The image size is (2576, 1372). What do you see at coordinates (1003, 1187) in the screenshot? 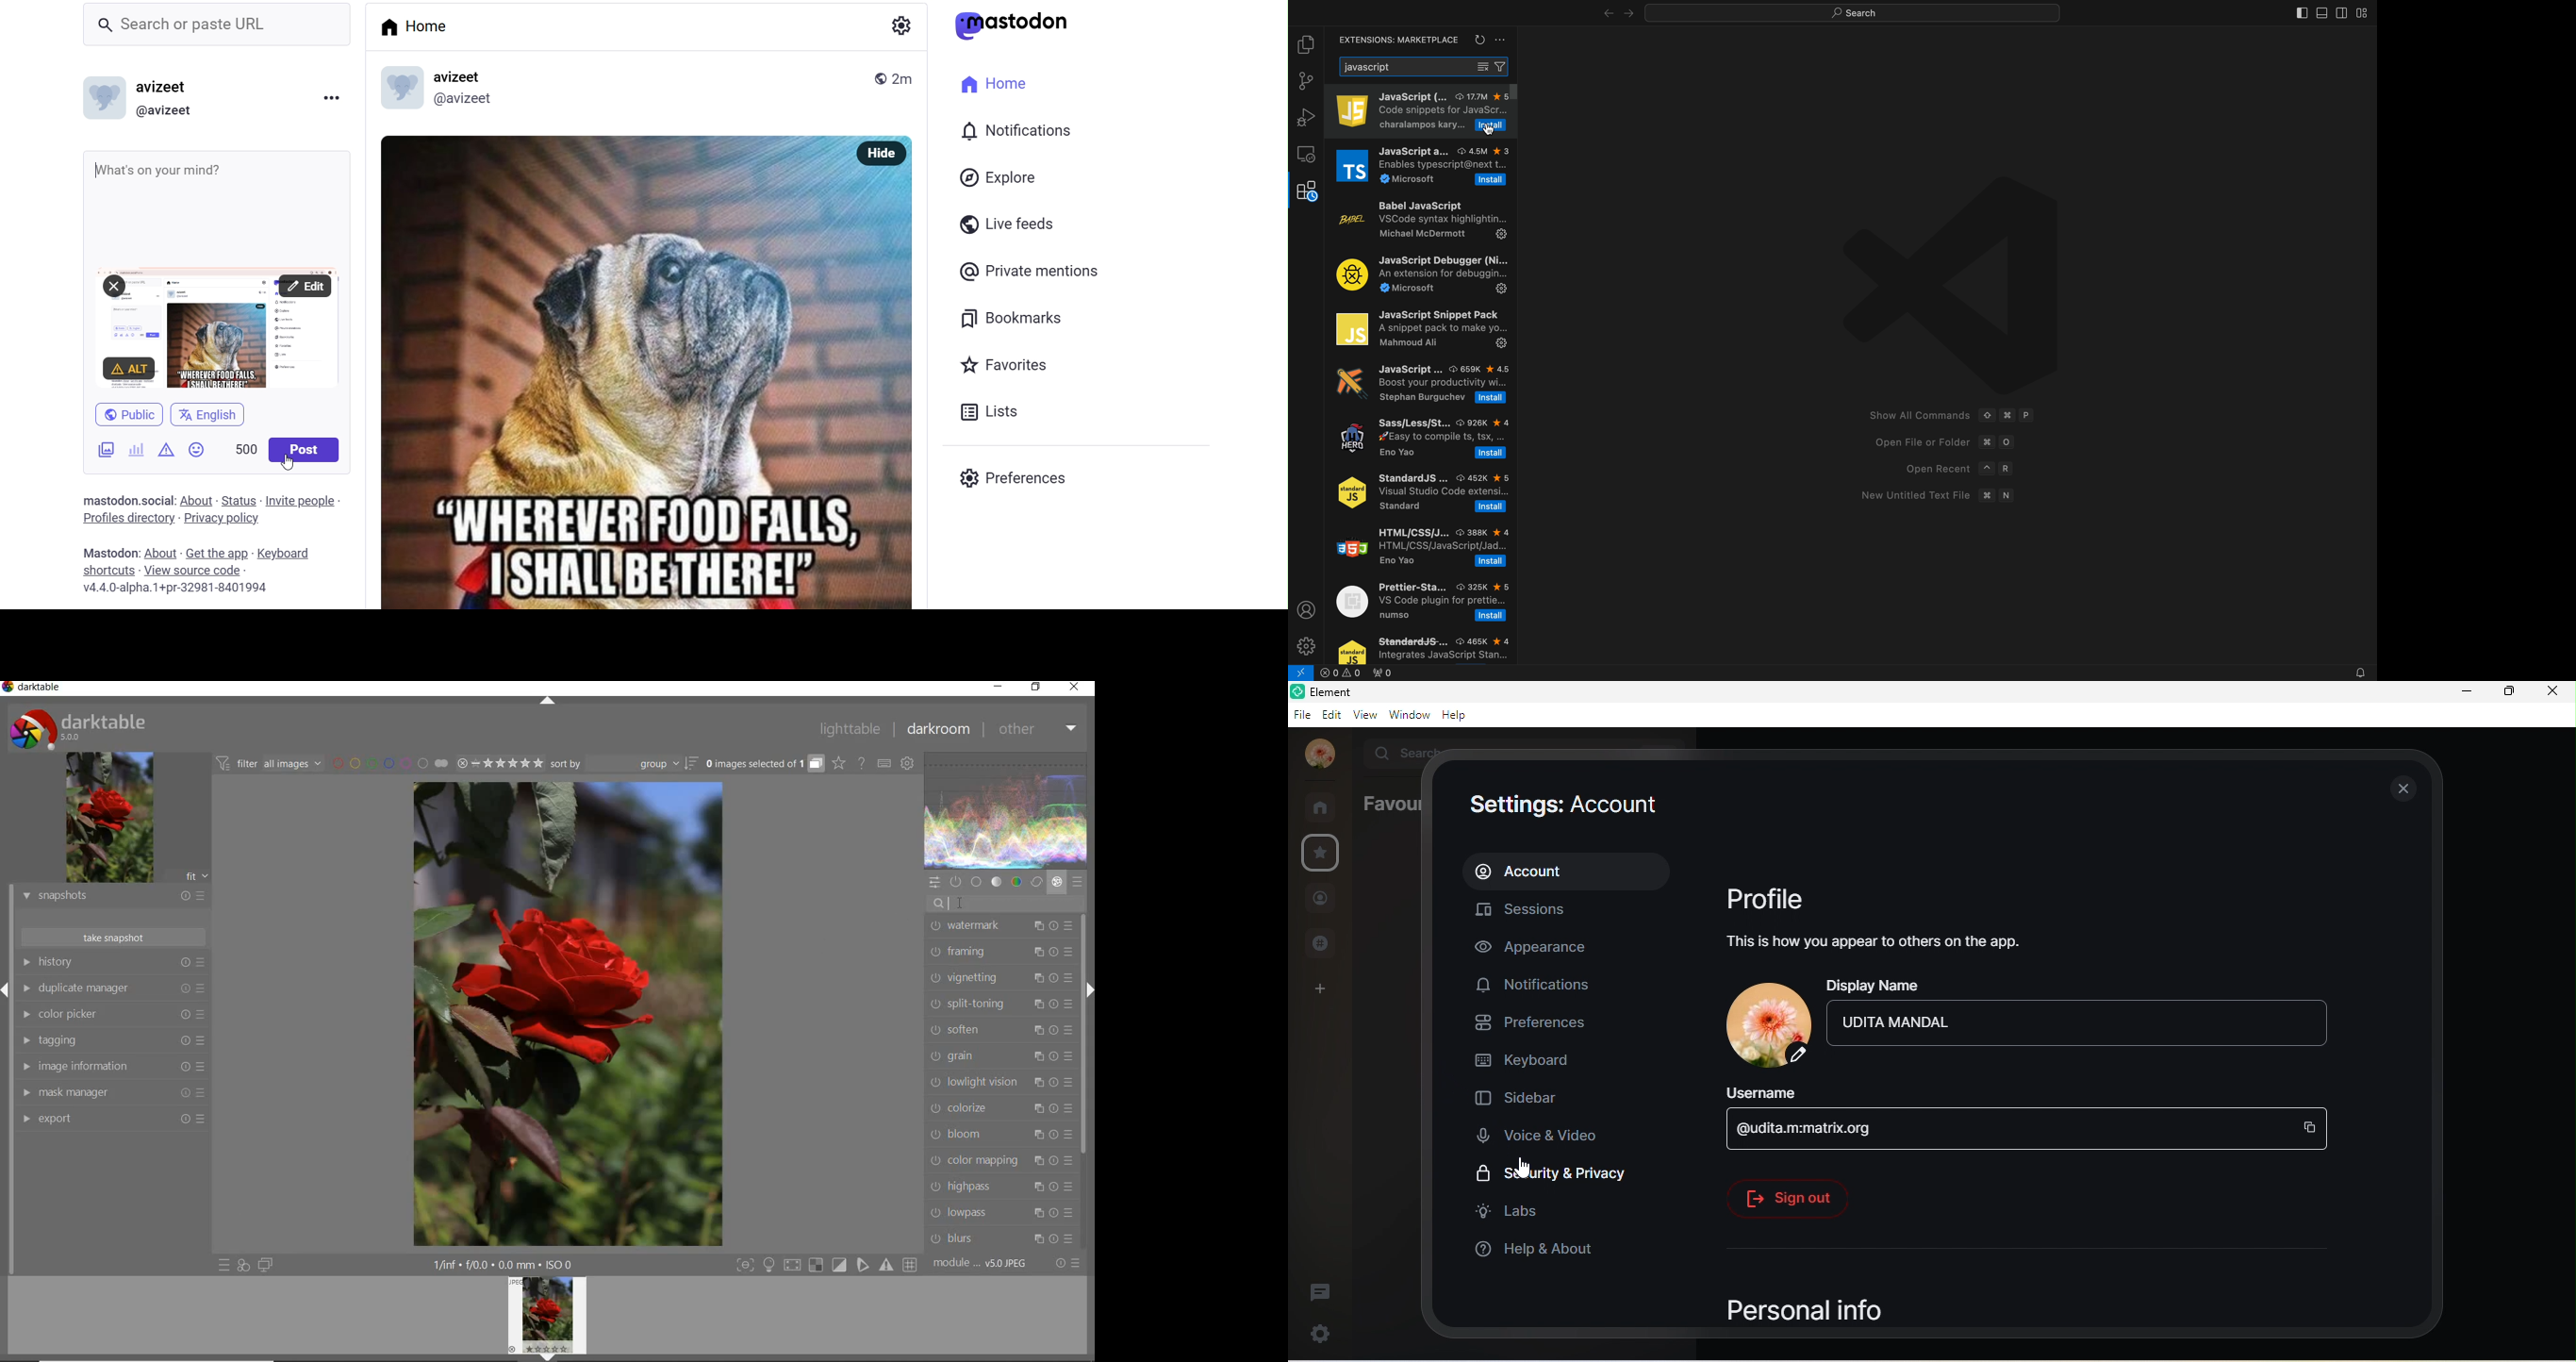
I see `highpass` at bounding box center [1003, 1187].